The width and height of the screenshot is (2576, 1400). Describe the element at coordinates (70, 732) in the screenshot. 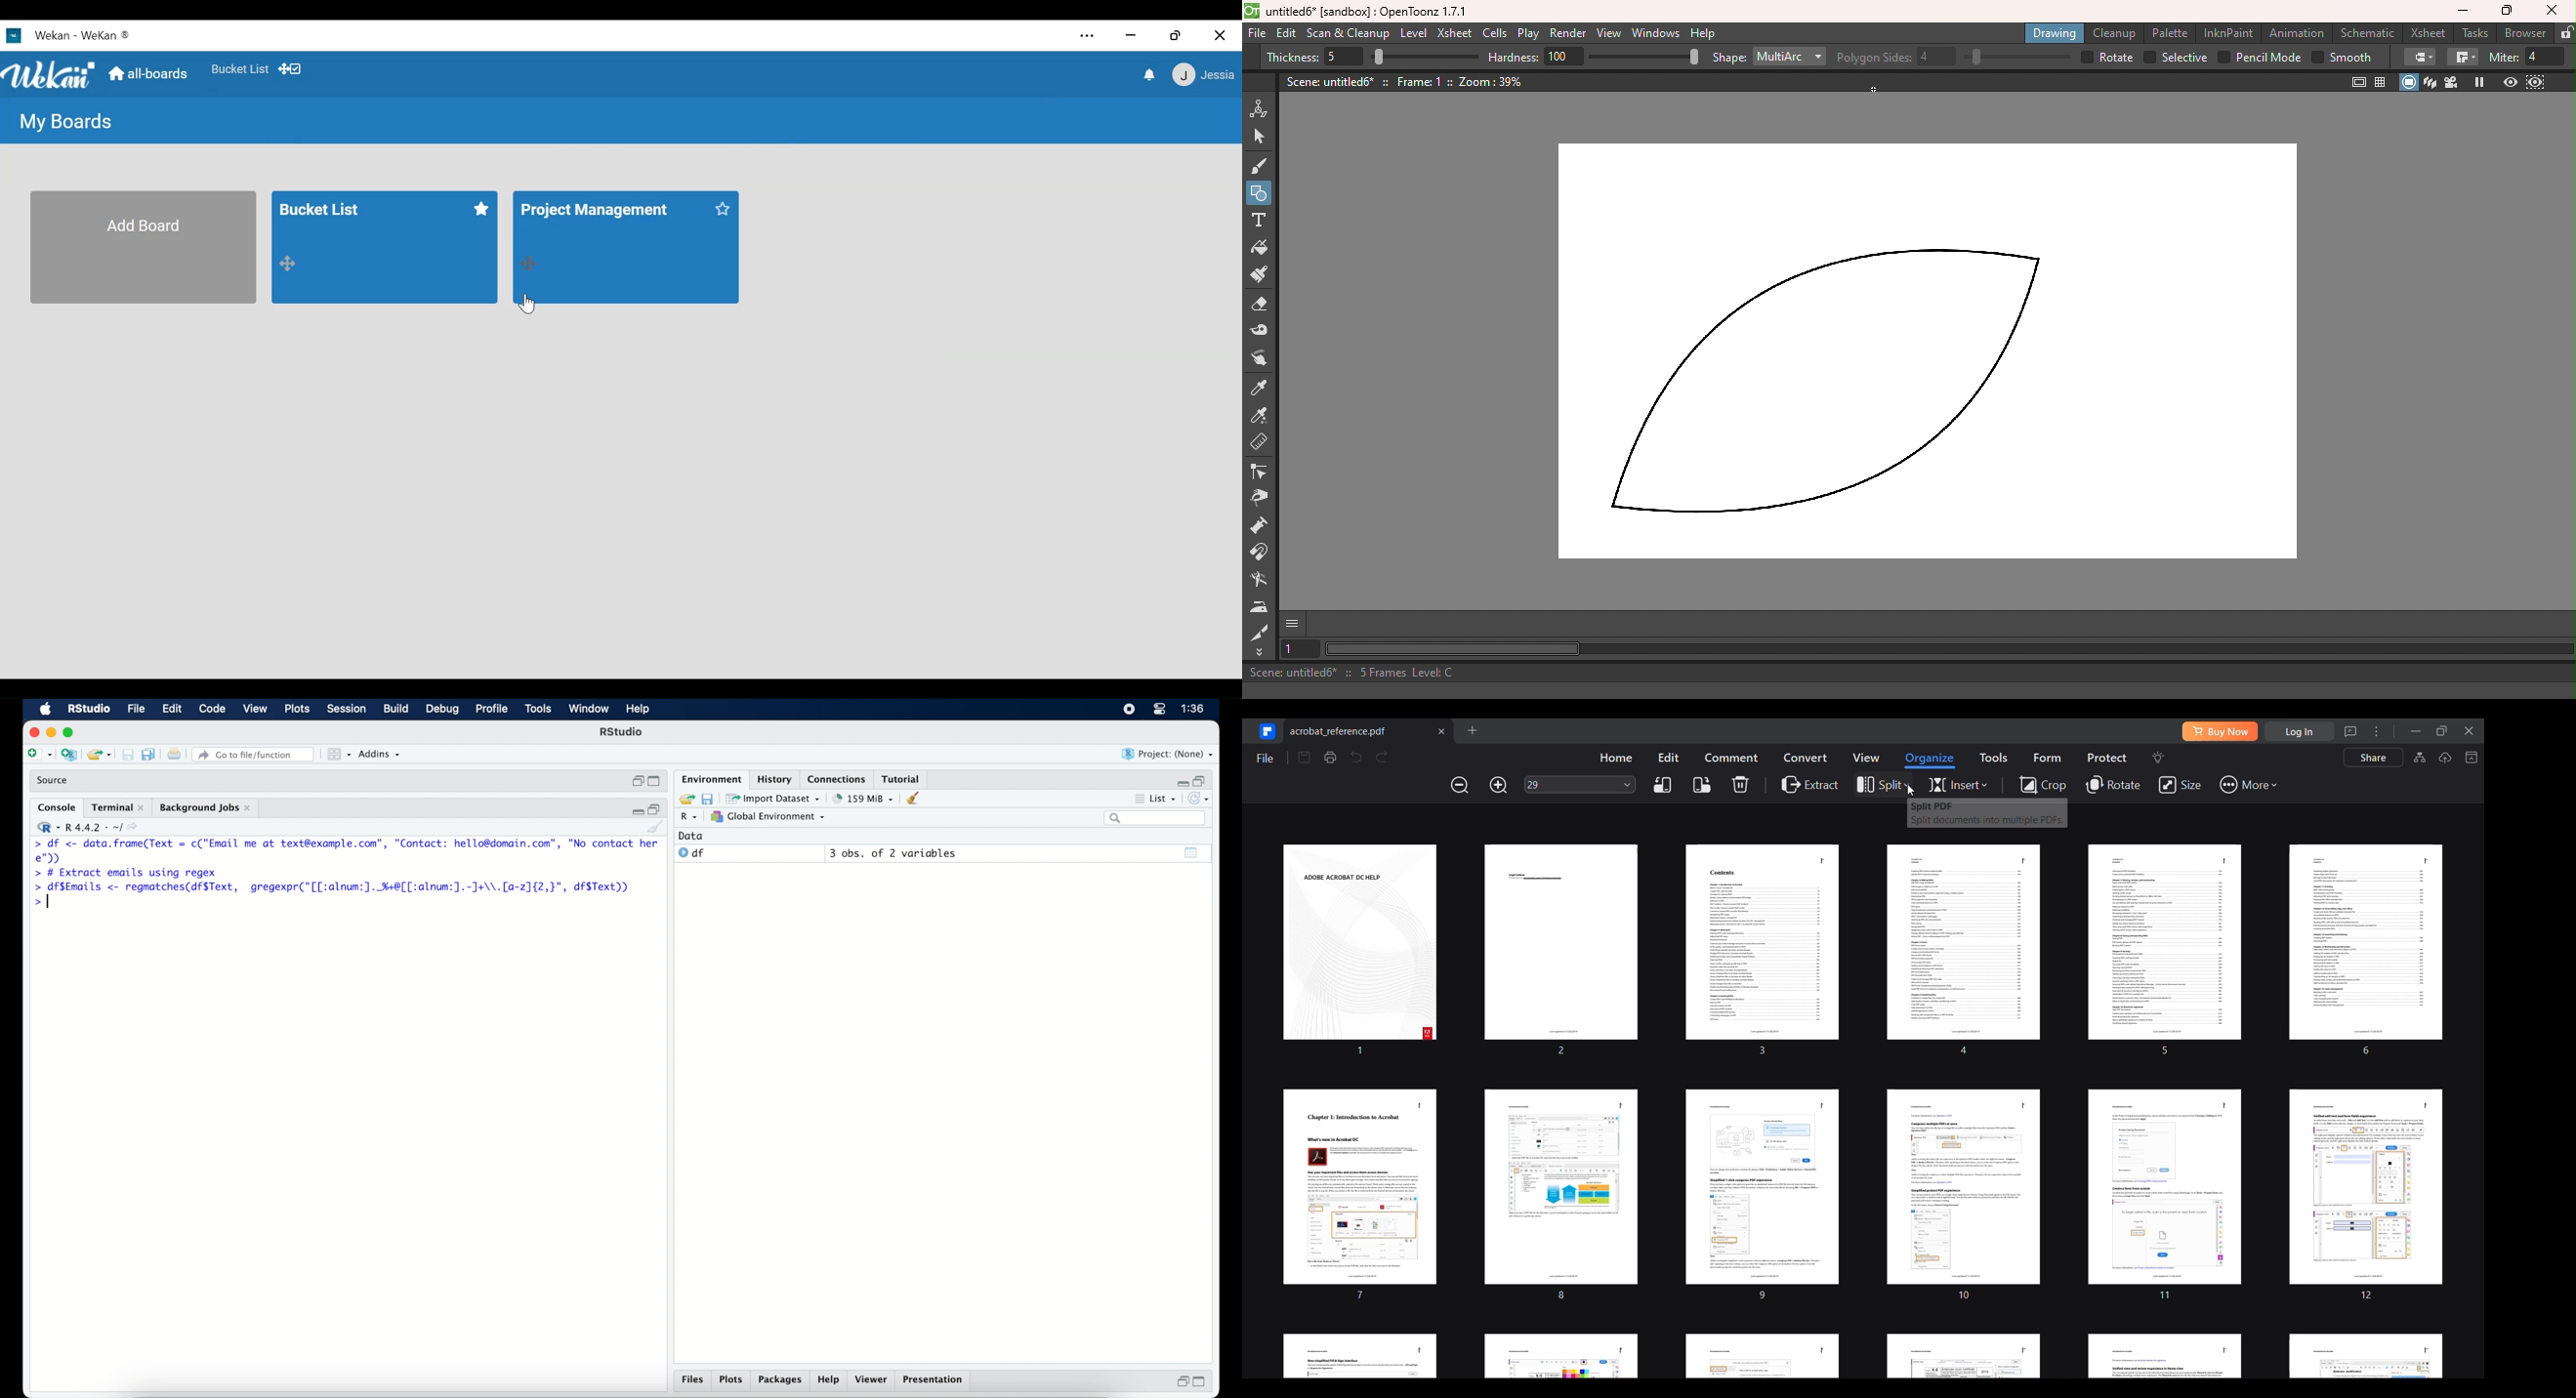

I see `maximize` at that location.